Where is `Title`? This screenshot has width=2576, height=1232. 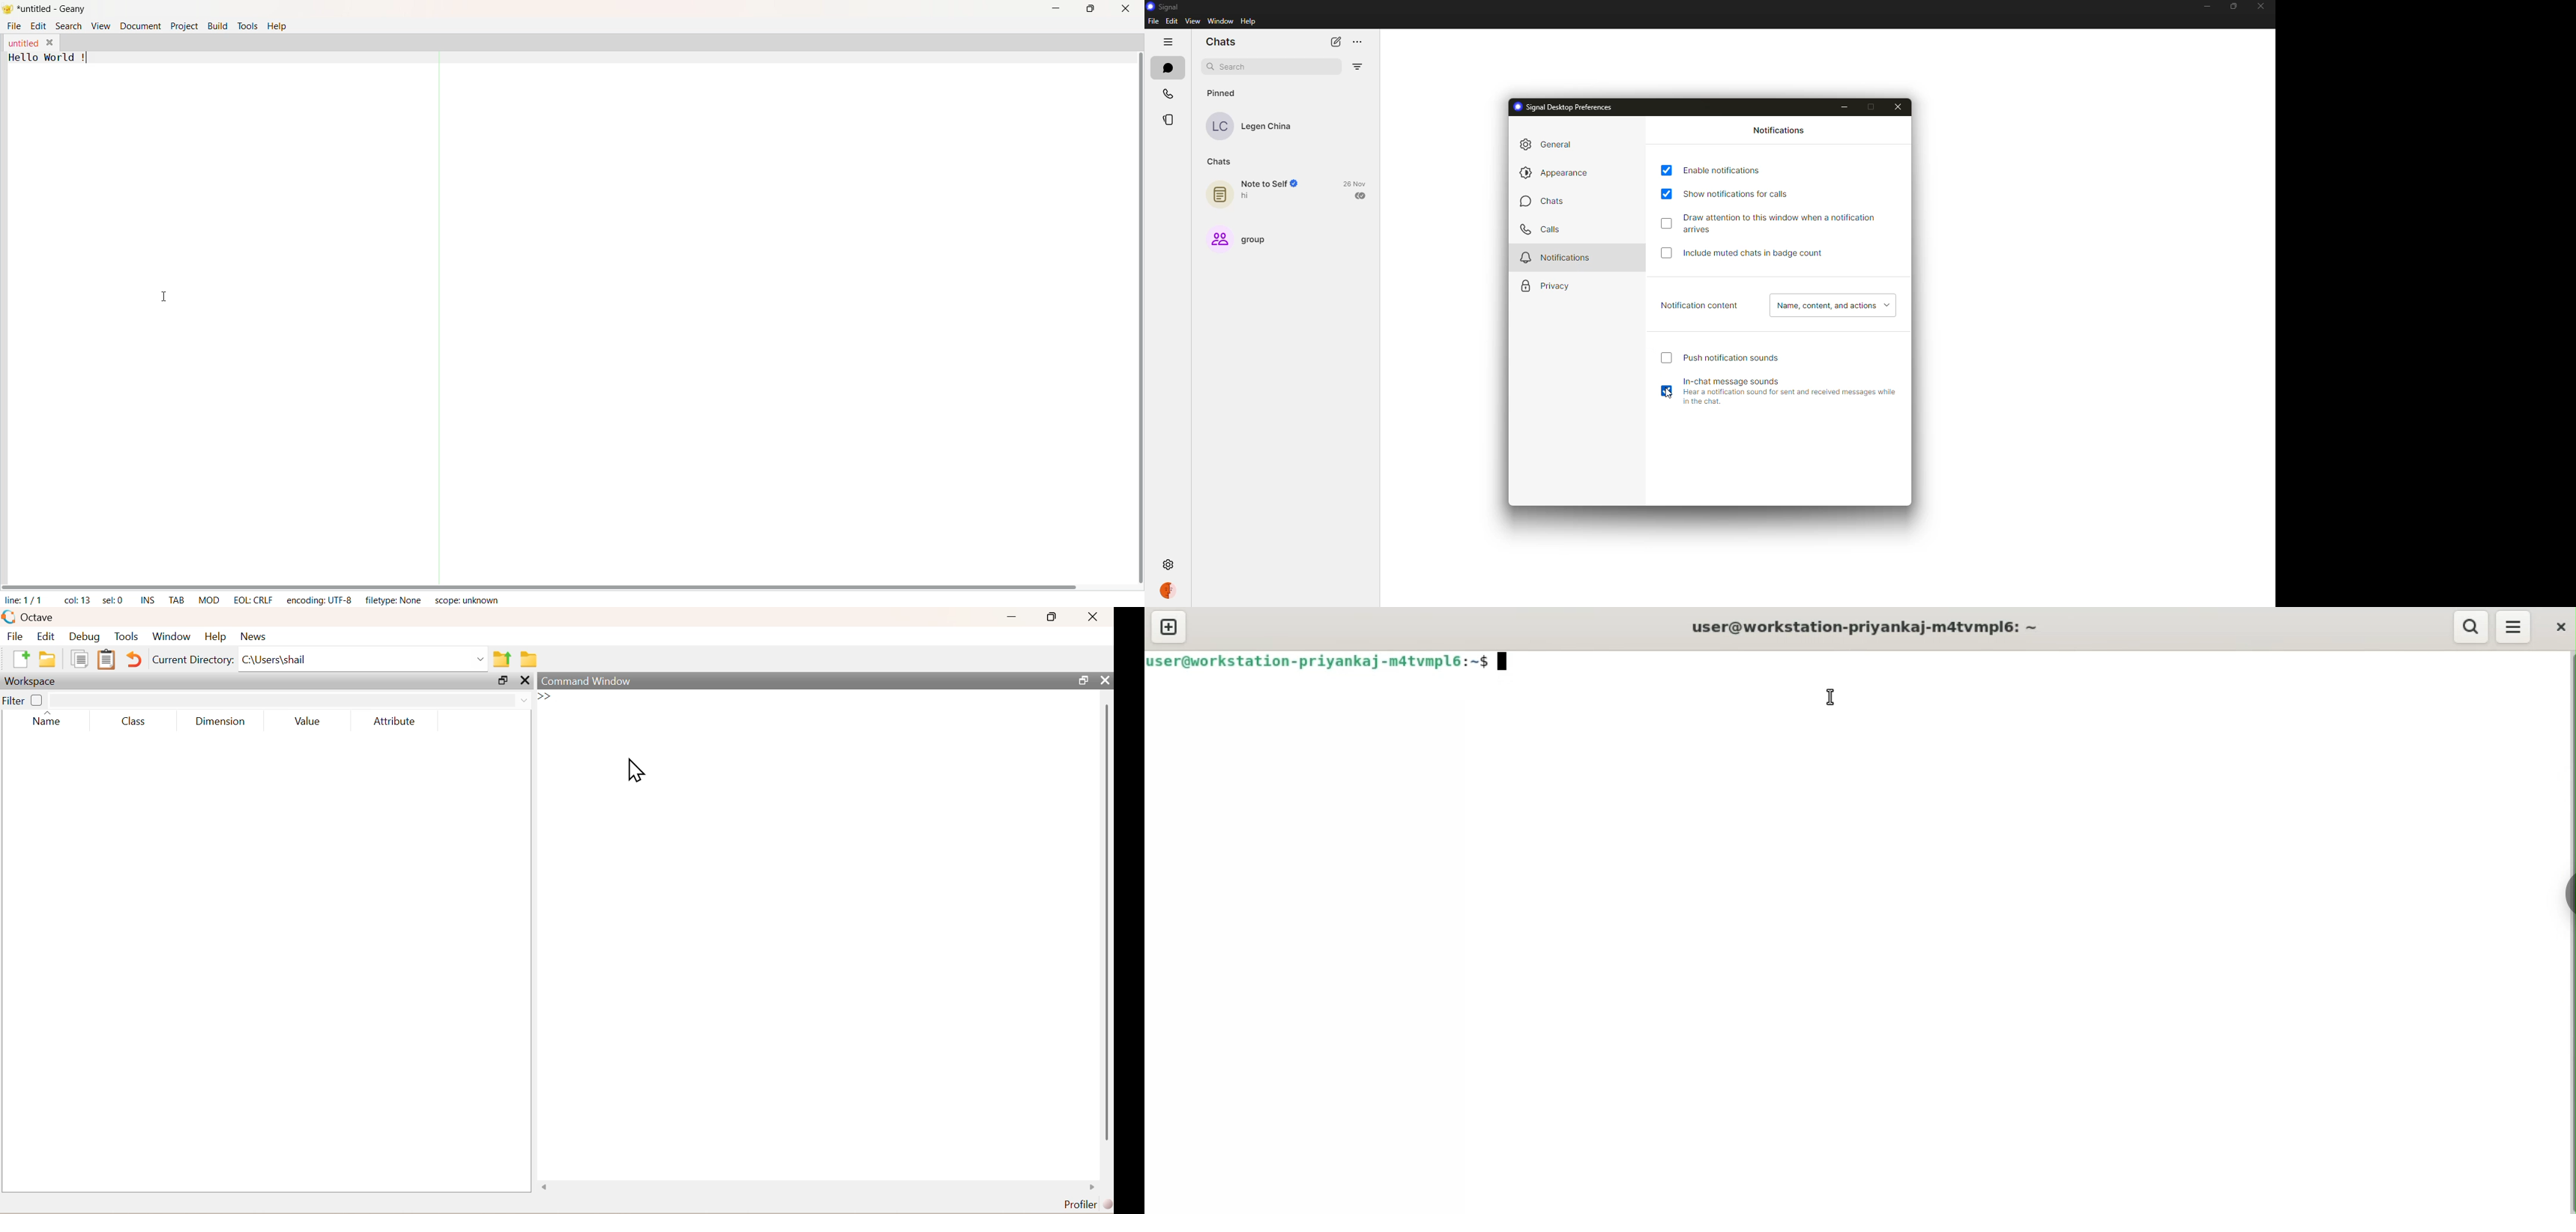
Title is located at coordinates (54, 10).